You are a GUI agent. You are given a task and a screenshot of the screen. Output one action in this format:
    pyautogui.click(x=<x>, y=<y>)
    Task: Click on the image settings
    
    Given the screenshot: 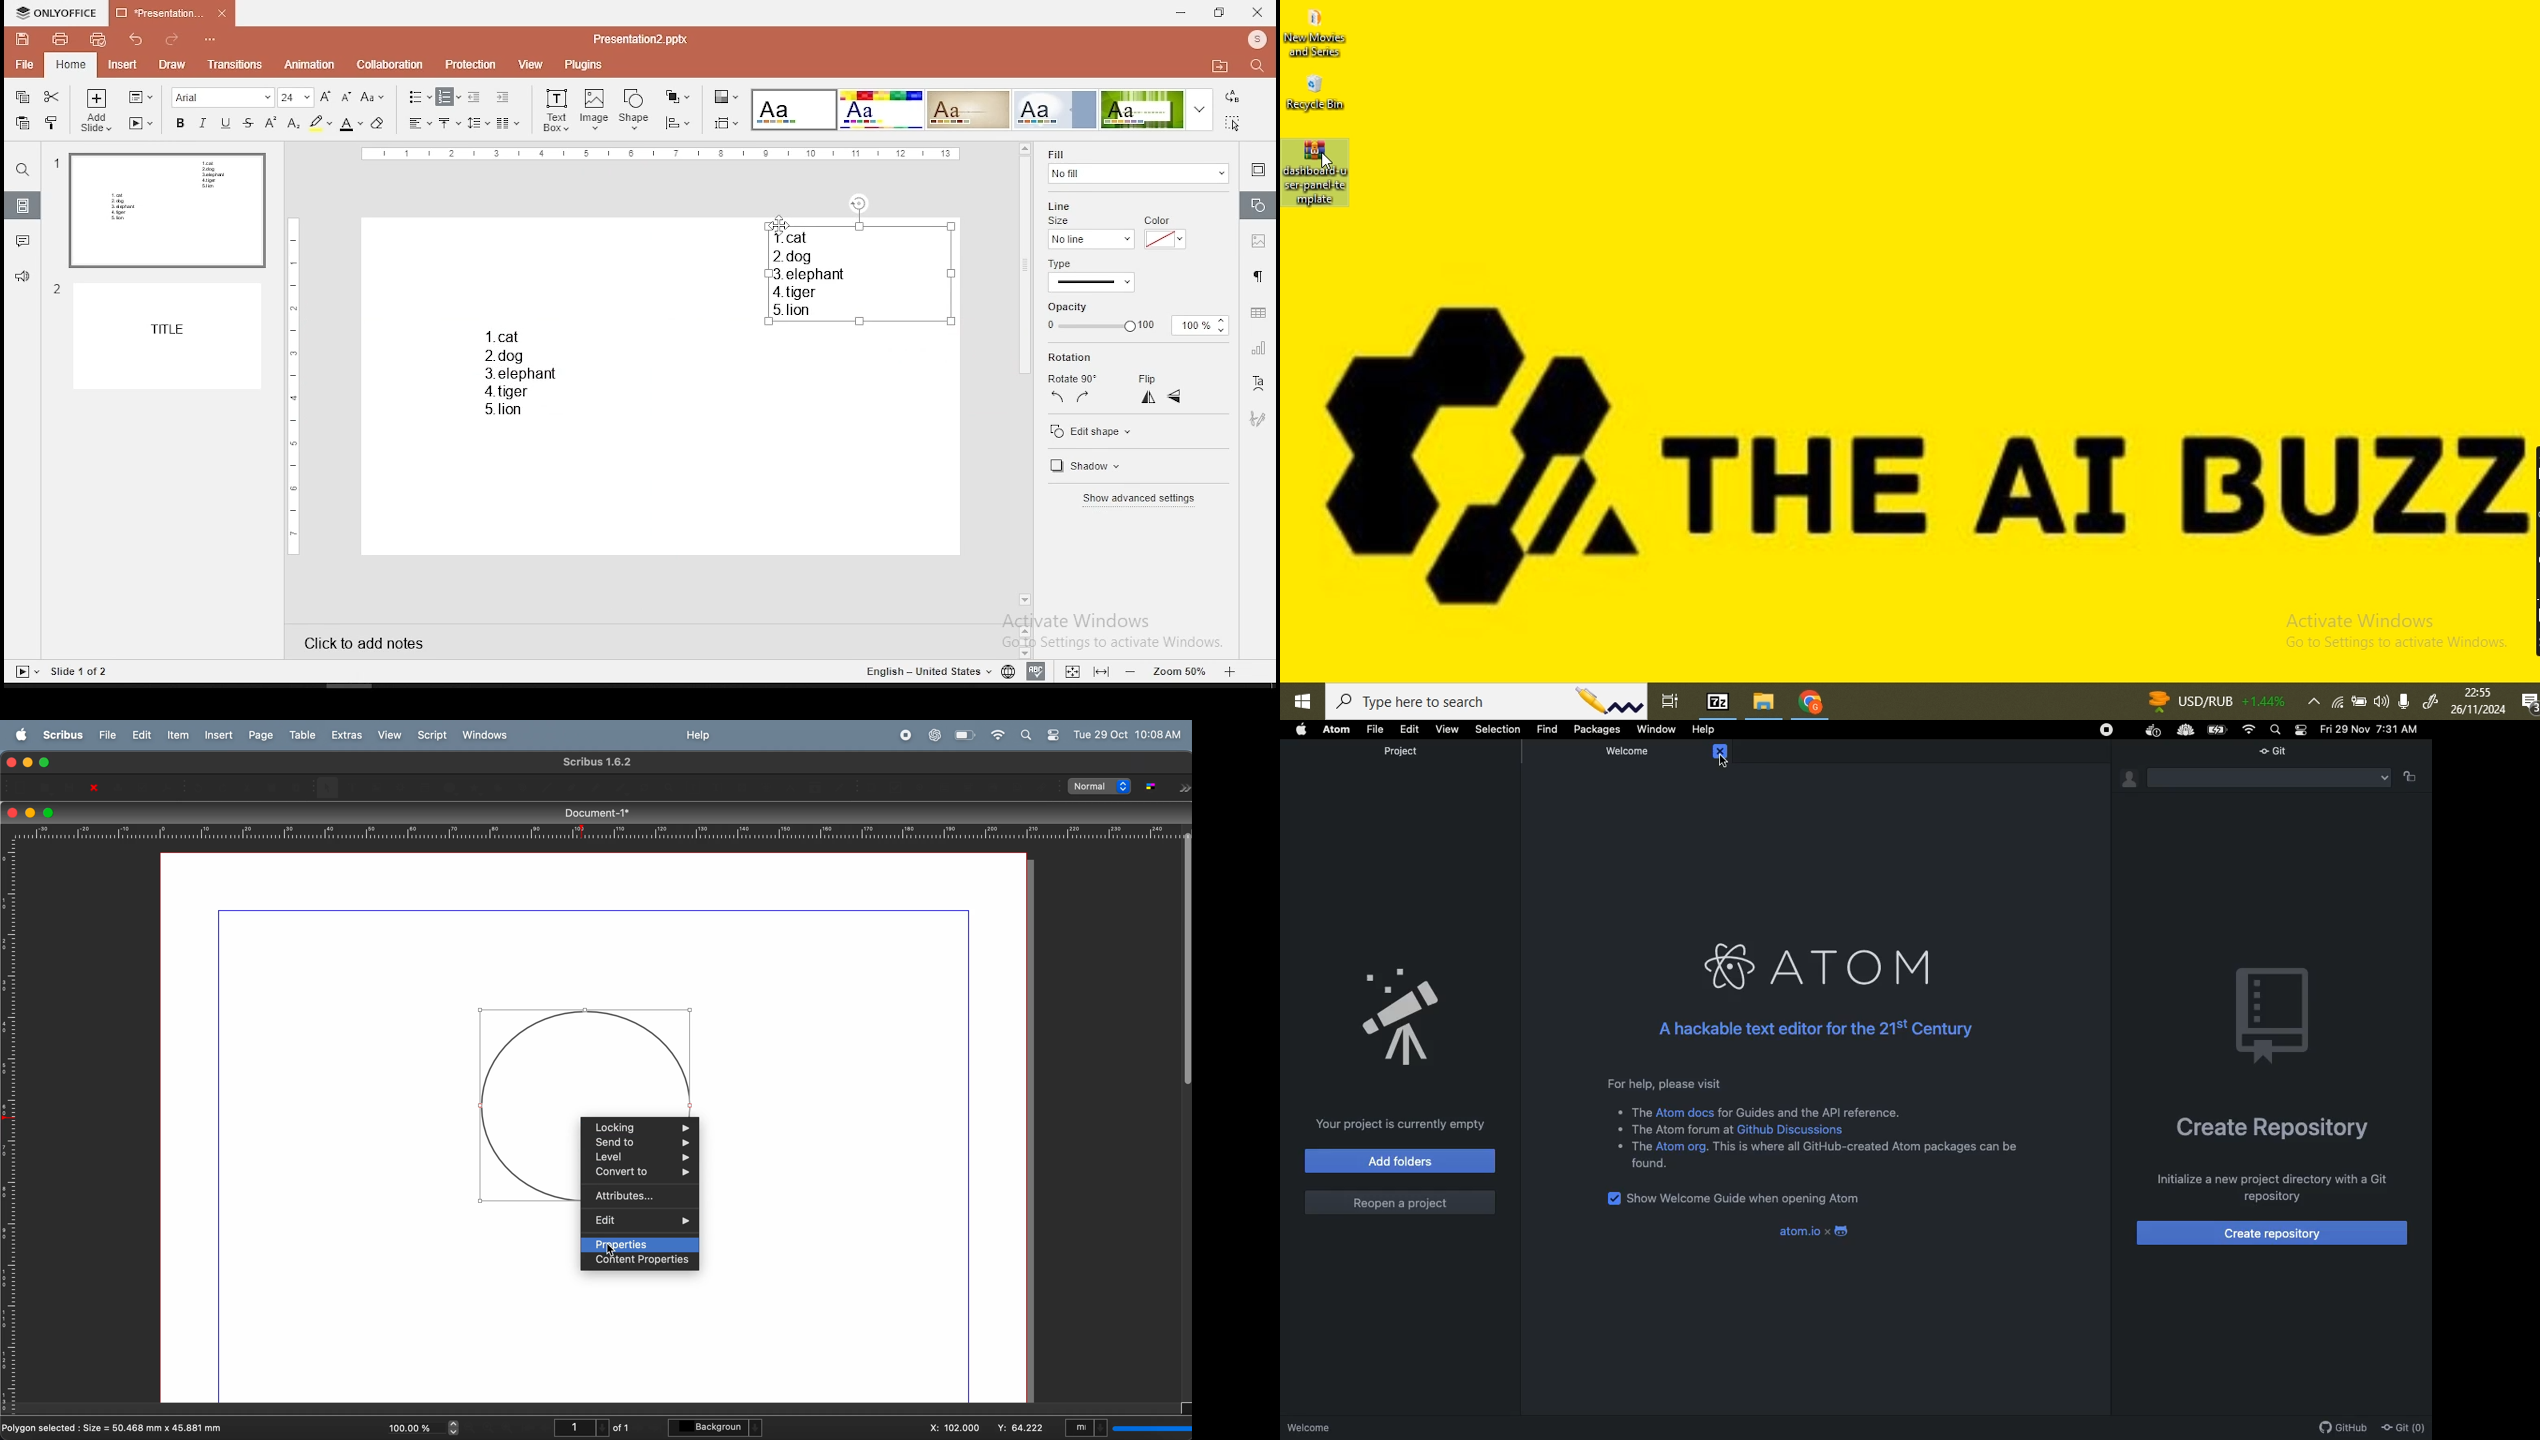 What is the action you would take?
    pyautogui.click(x=1258, y=240)
    